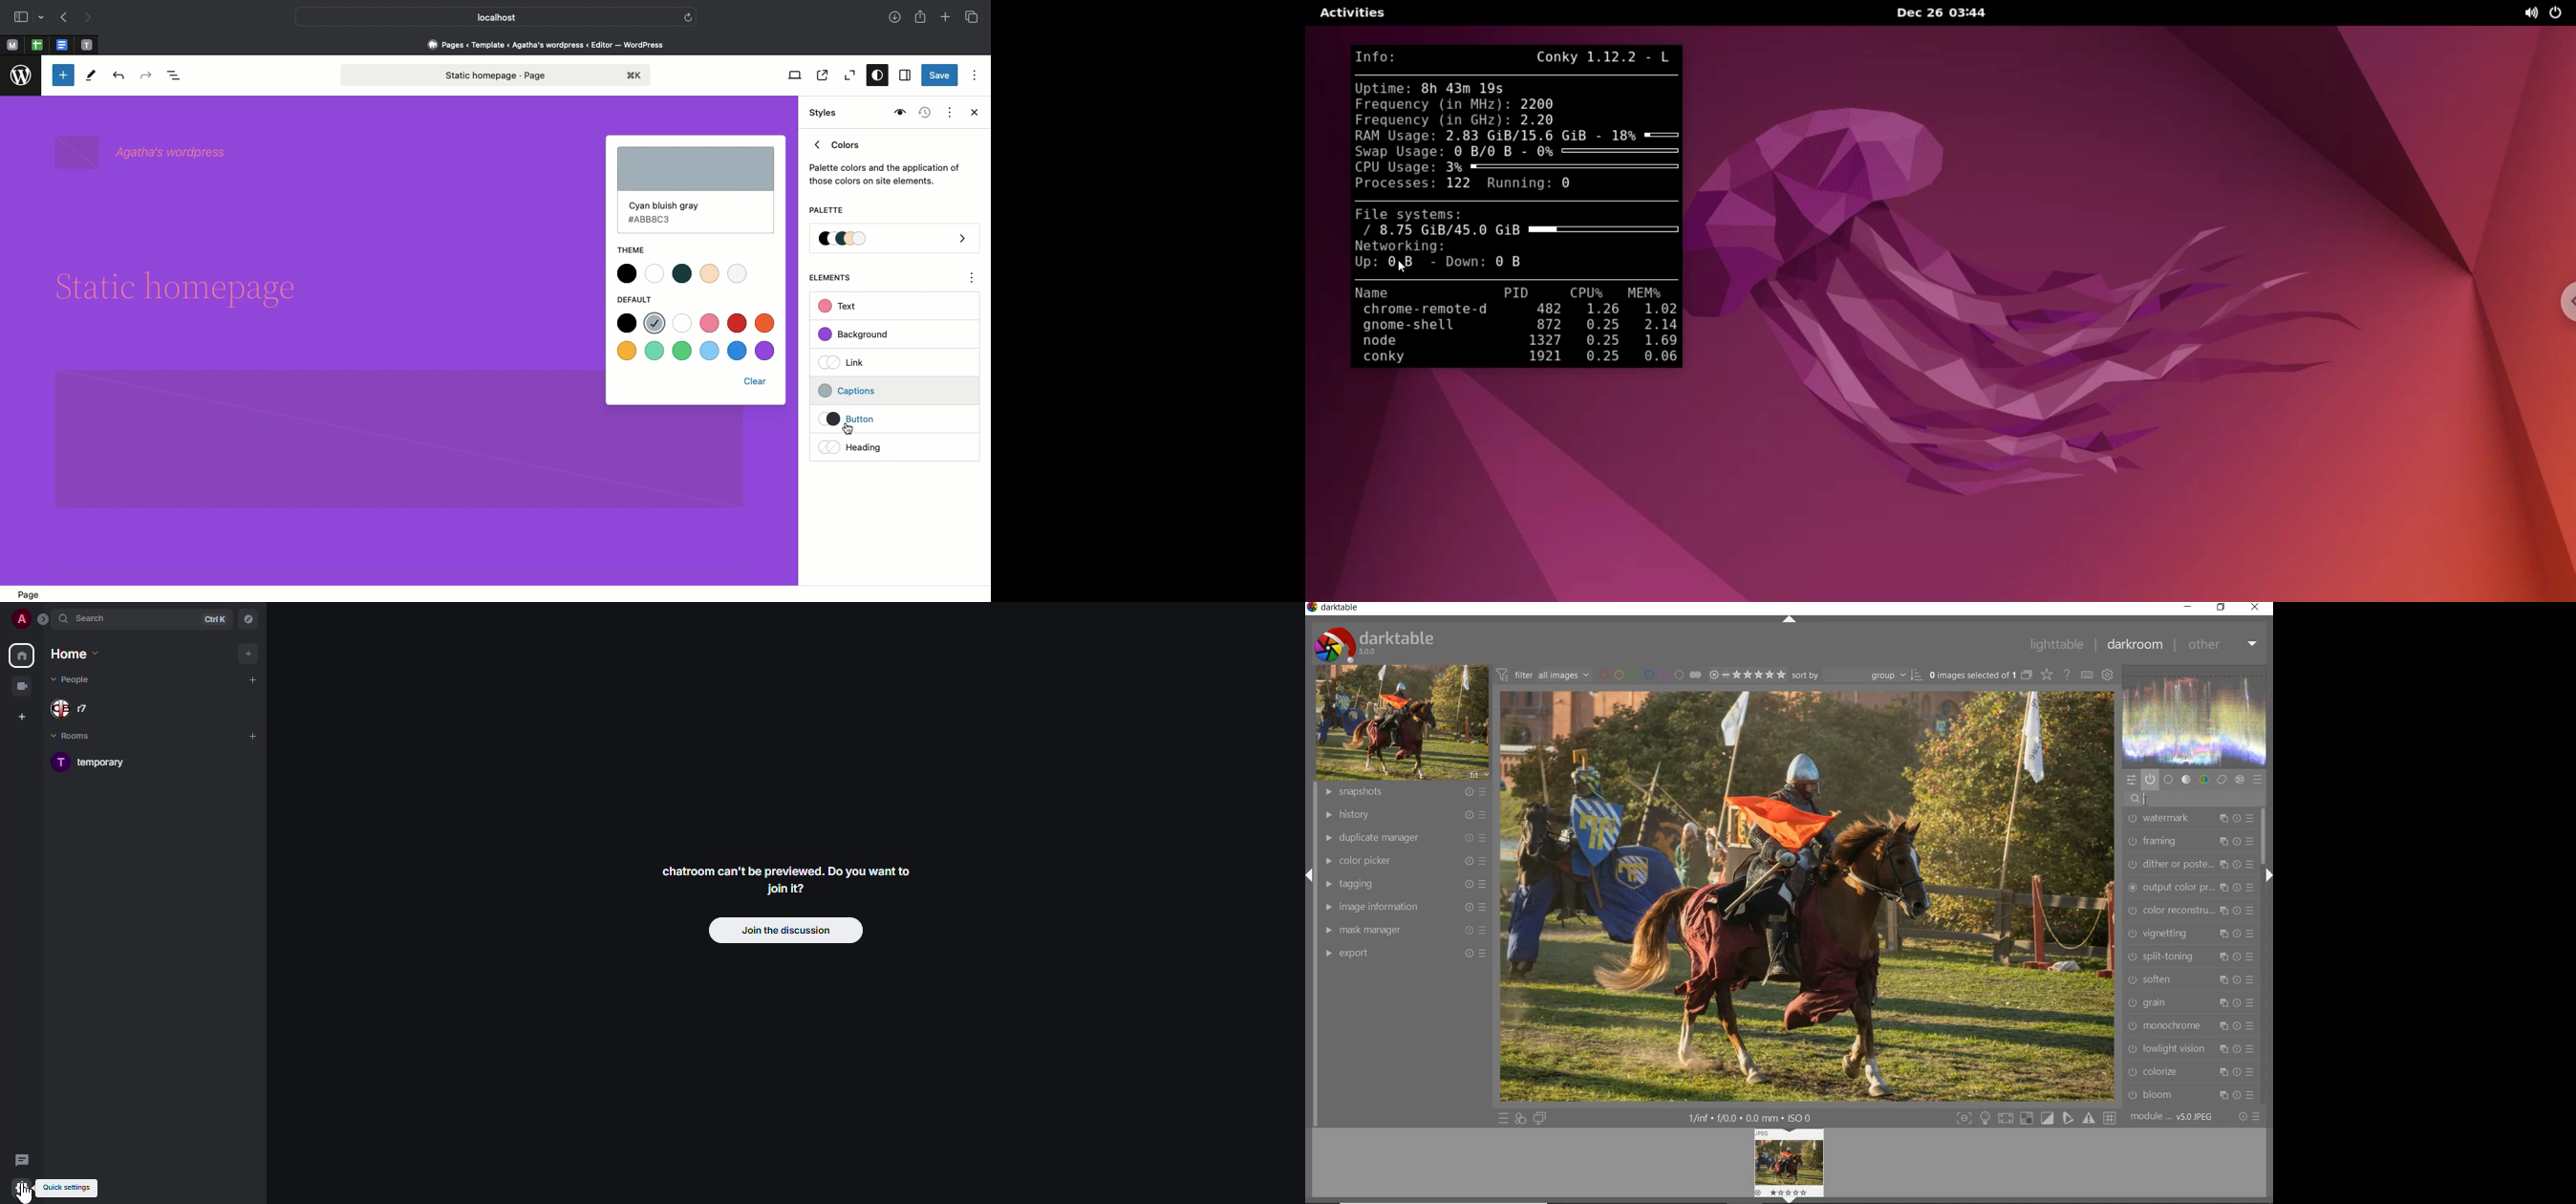 The image size is (2576, 1204). I want to click on define keyboard shortcuts, so click(2086, 675).